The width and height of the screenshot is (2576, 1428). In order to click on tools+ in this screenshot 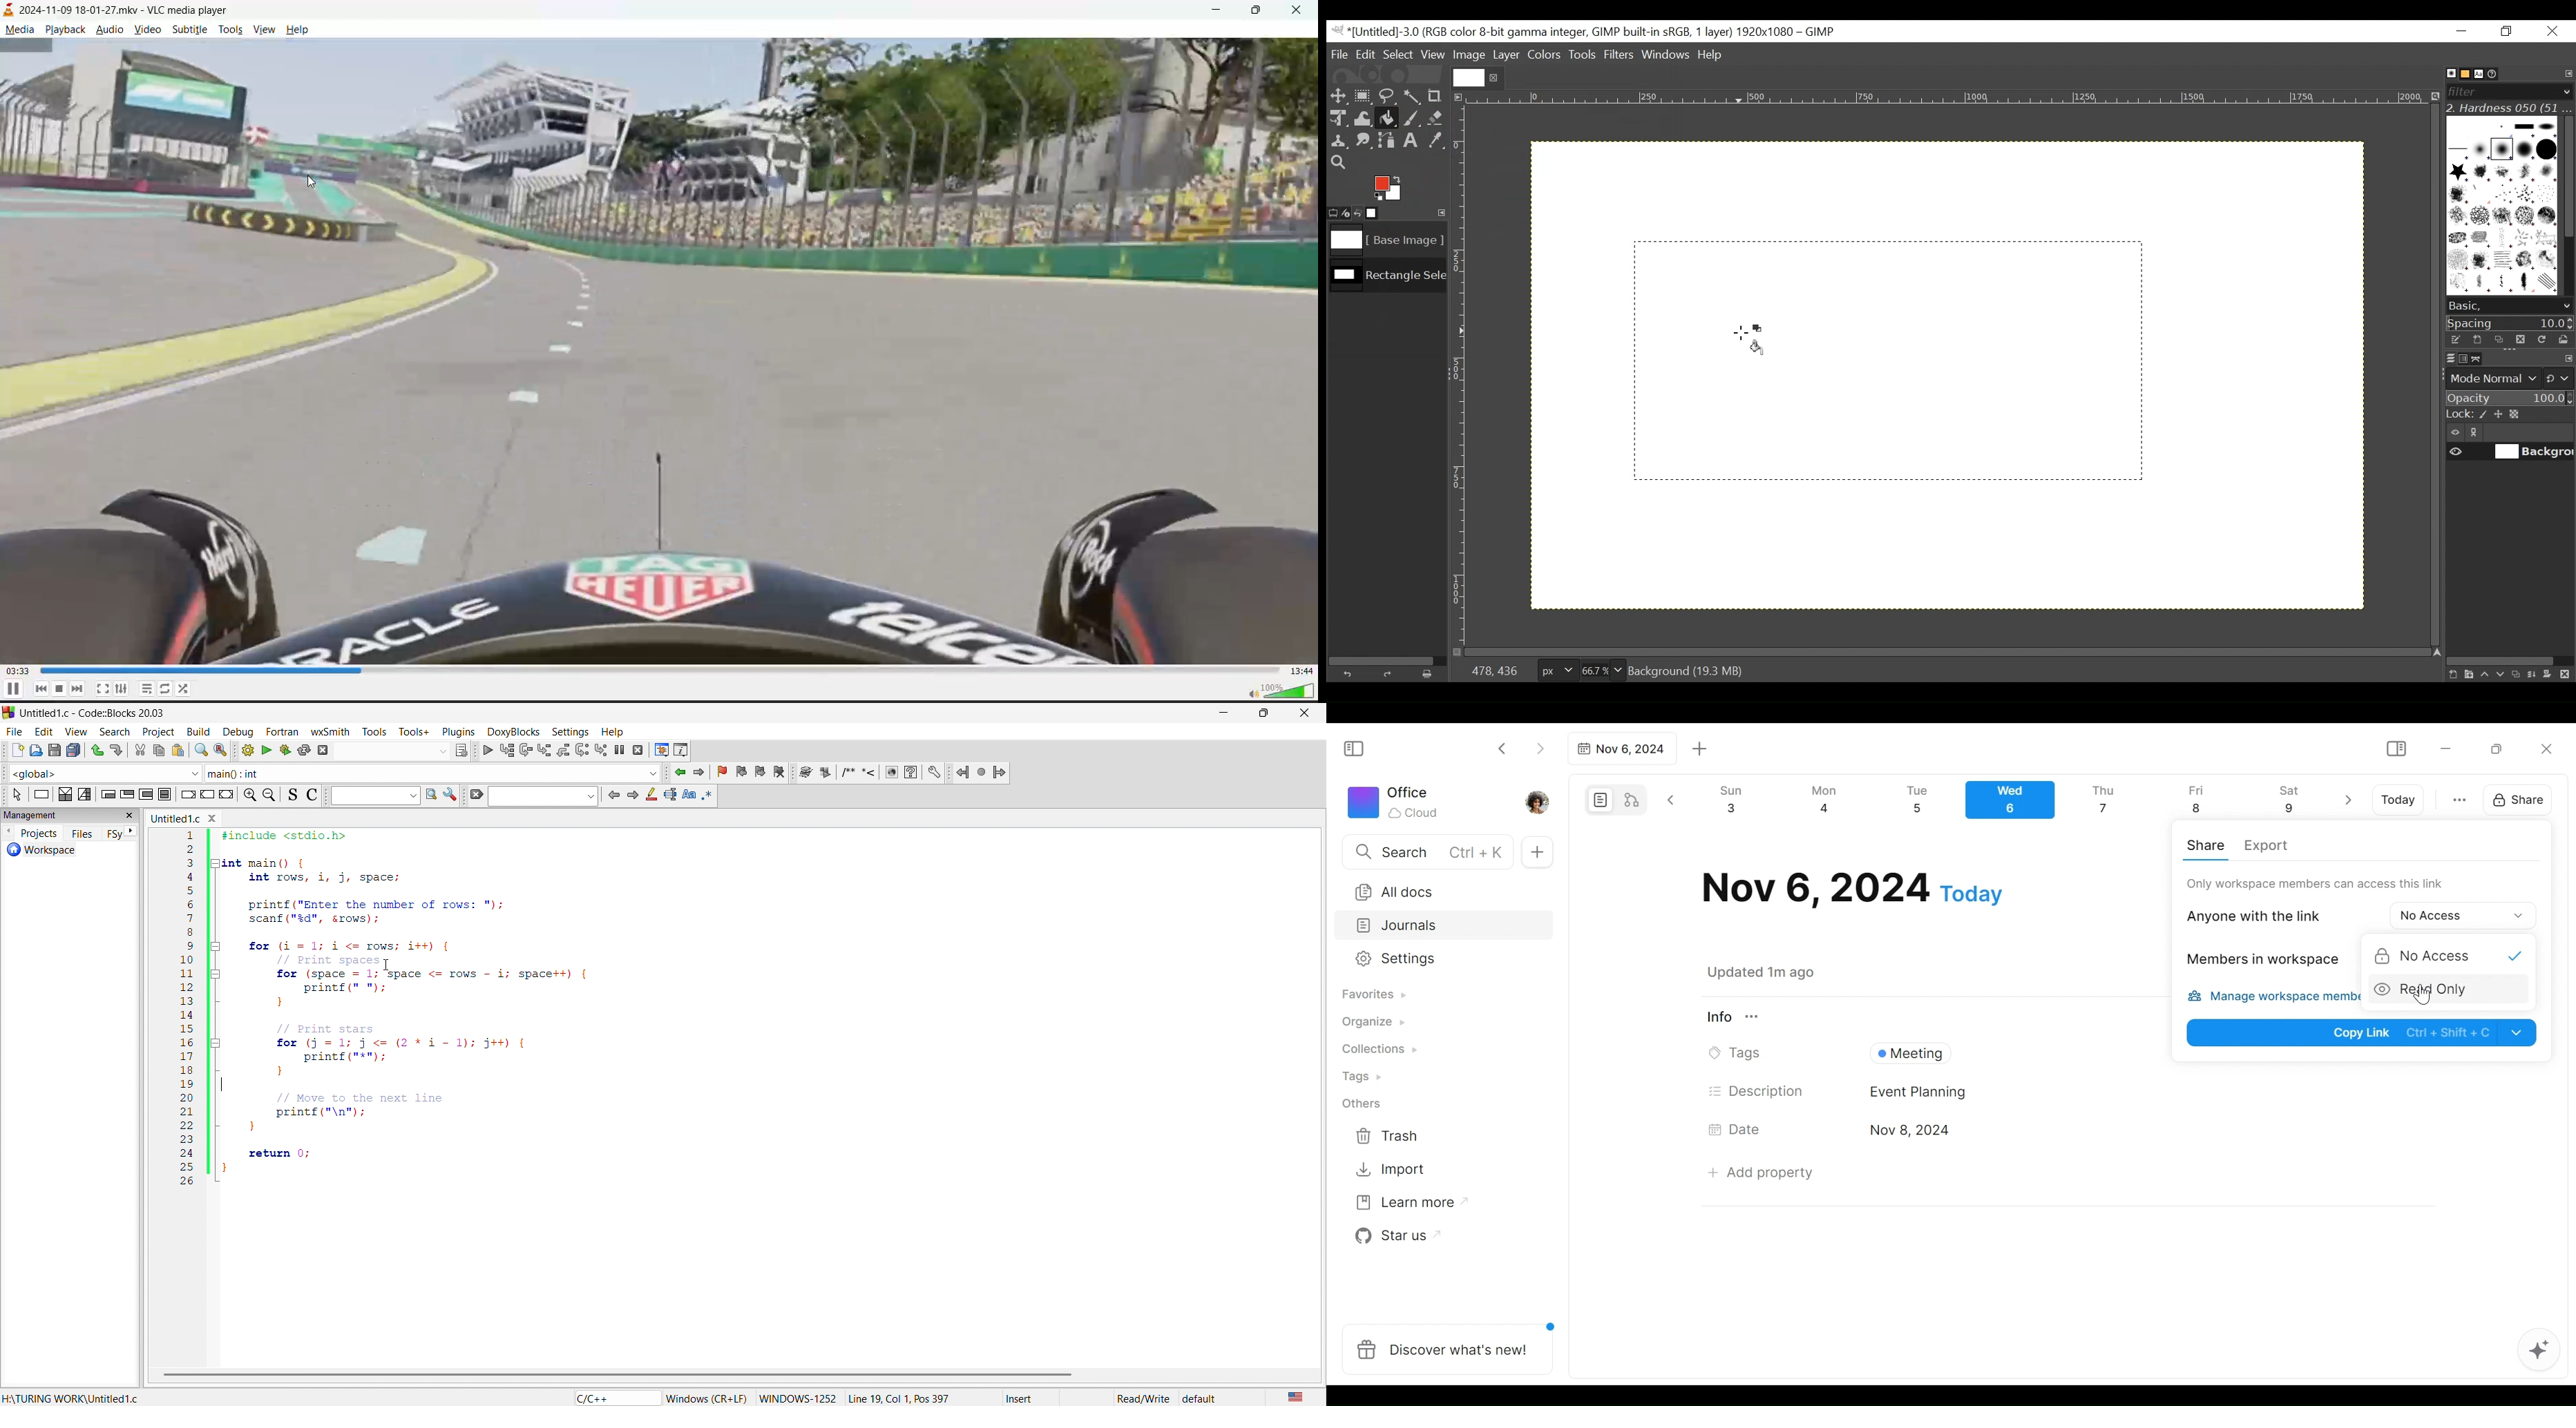, I will do `click(414, 731)`.